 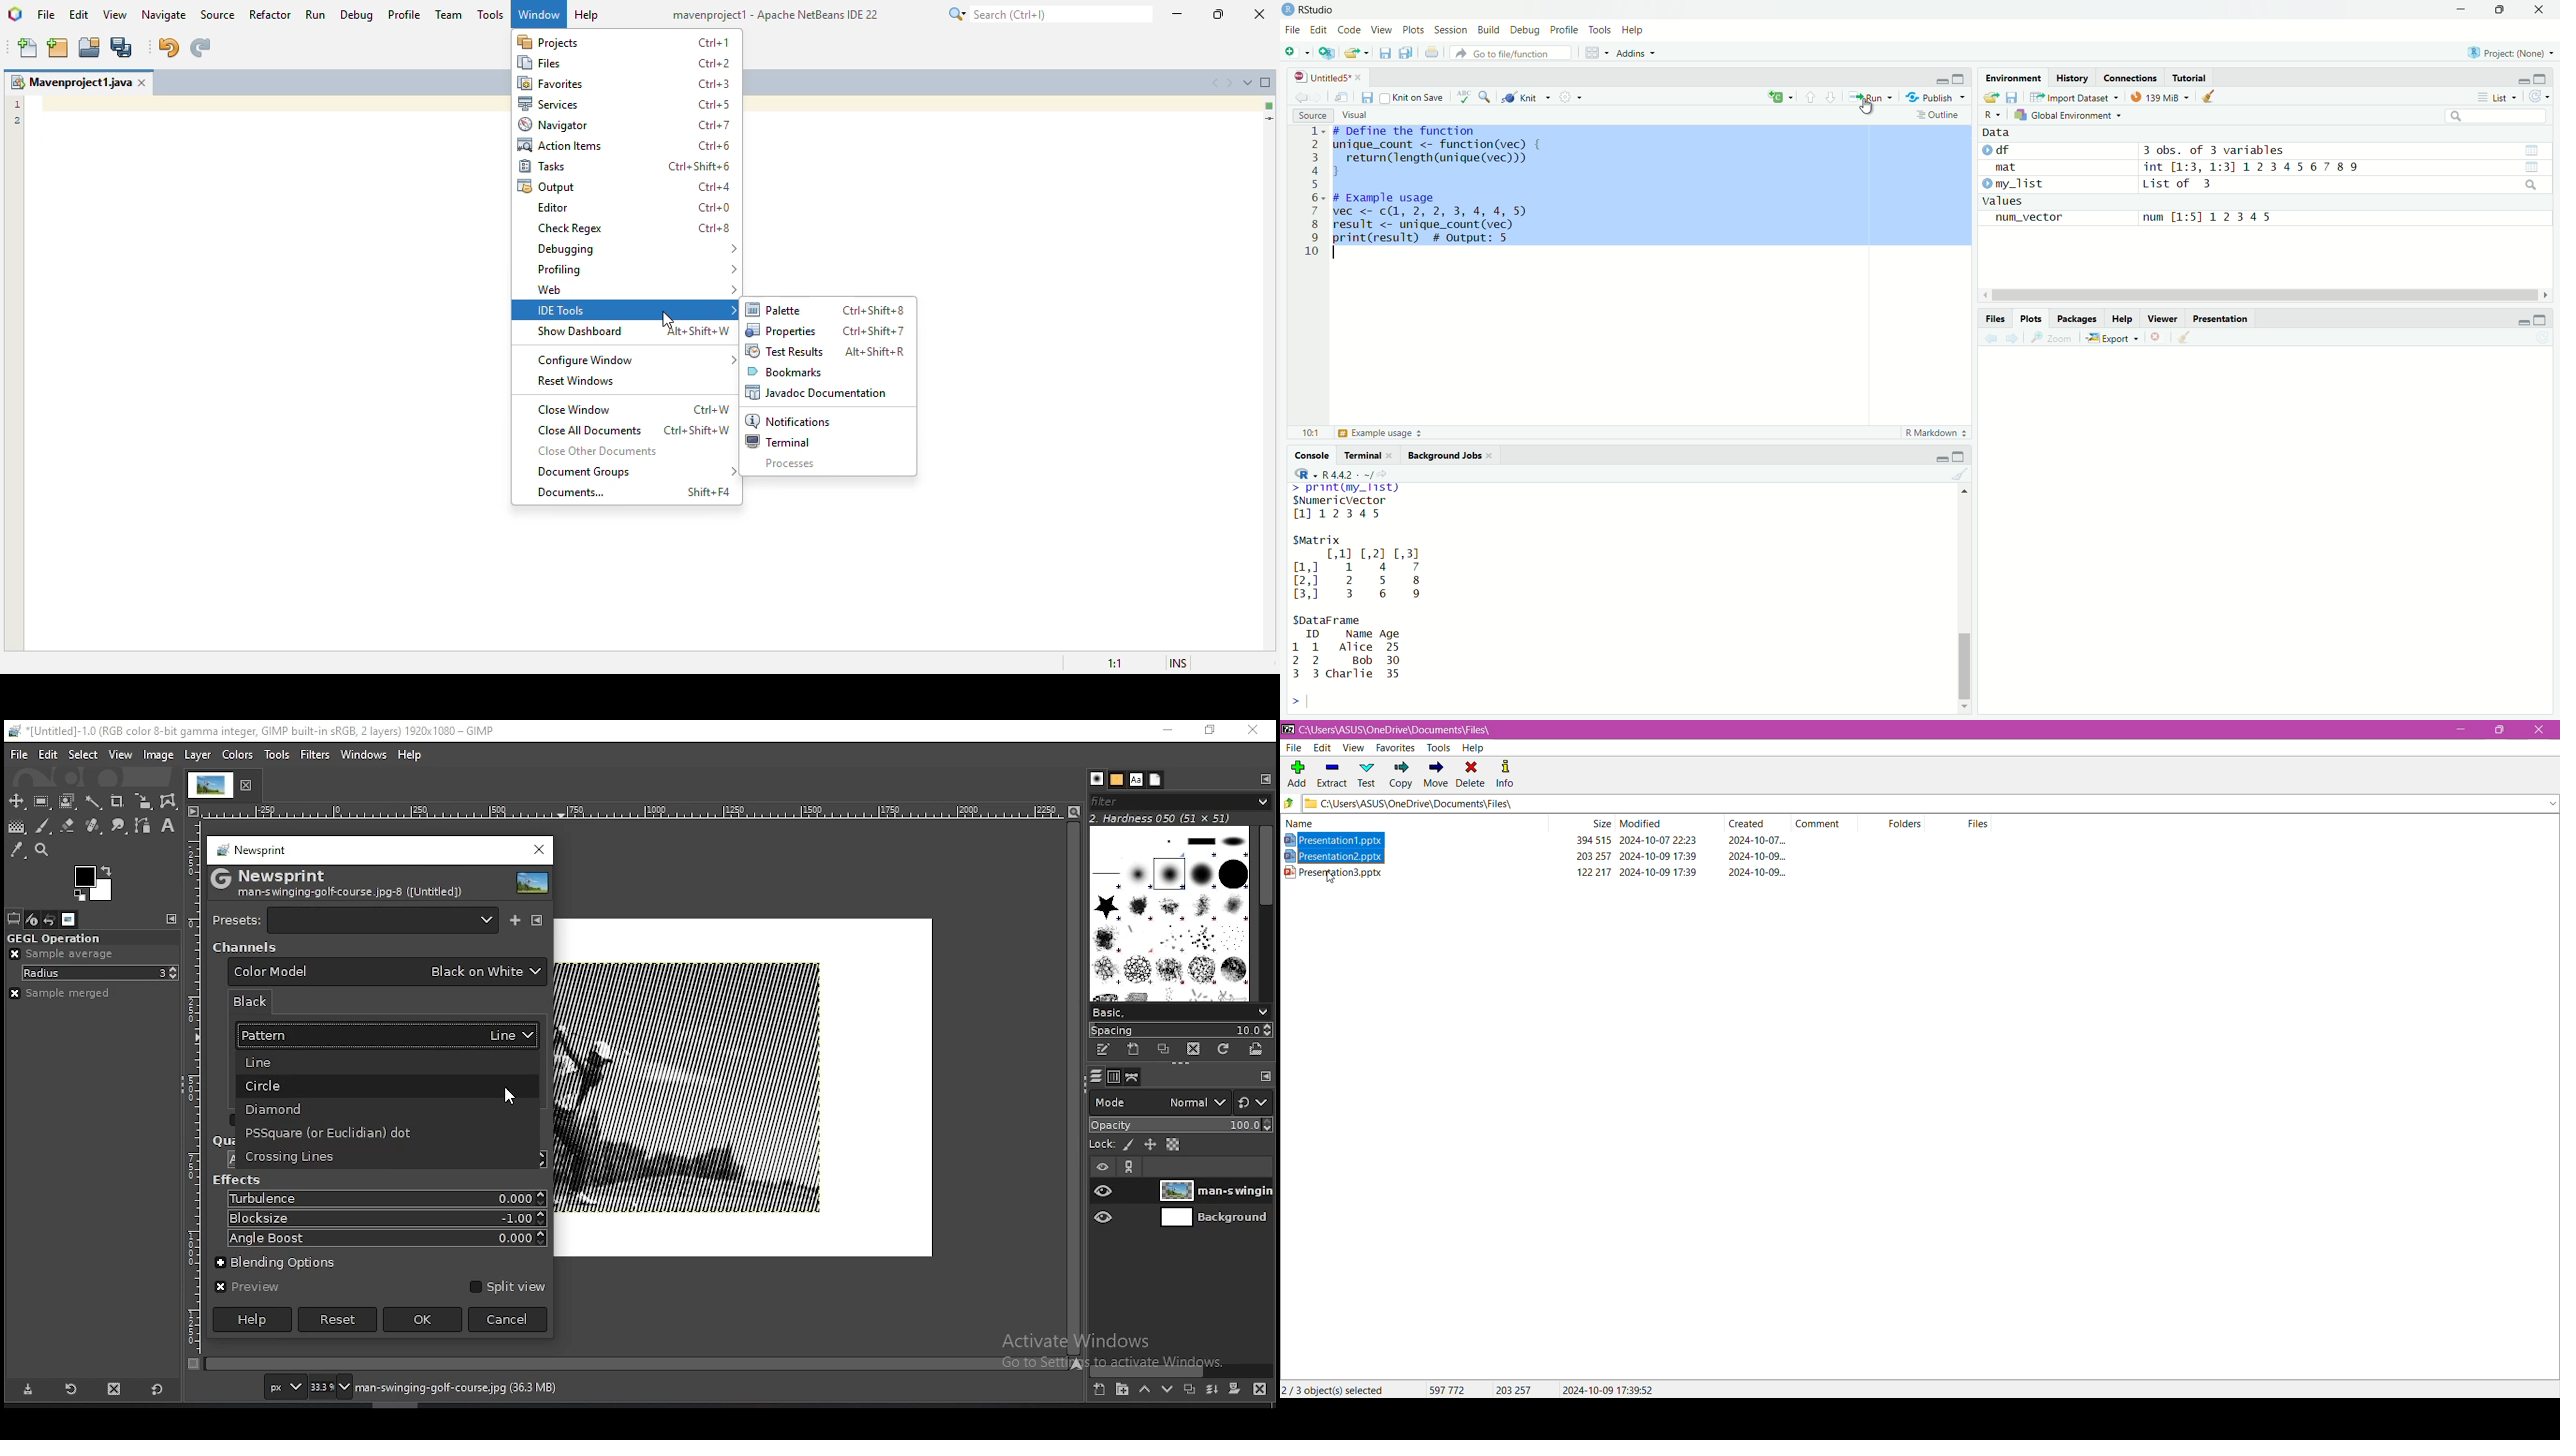 I want to click on blocksize, so click(x=384, y=1217).